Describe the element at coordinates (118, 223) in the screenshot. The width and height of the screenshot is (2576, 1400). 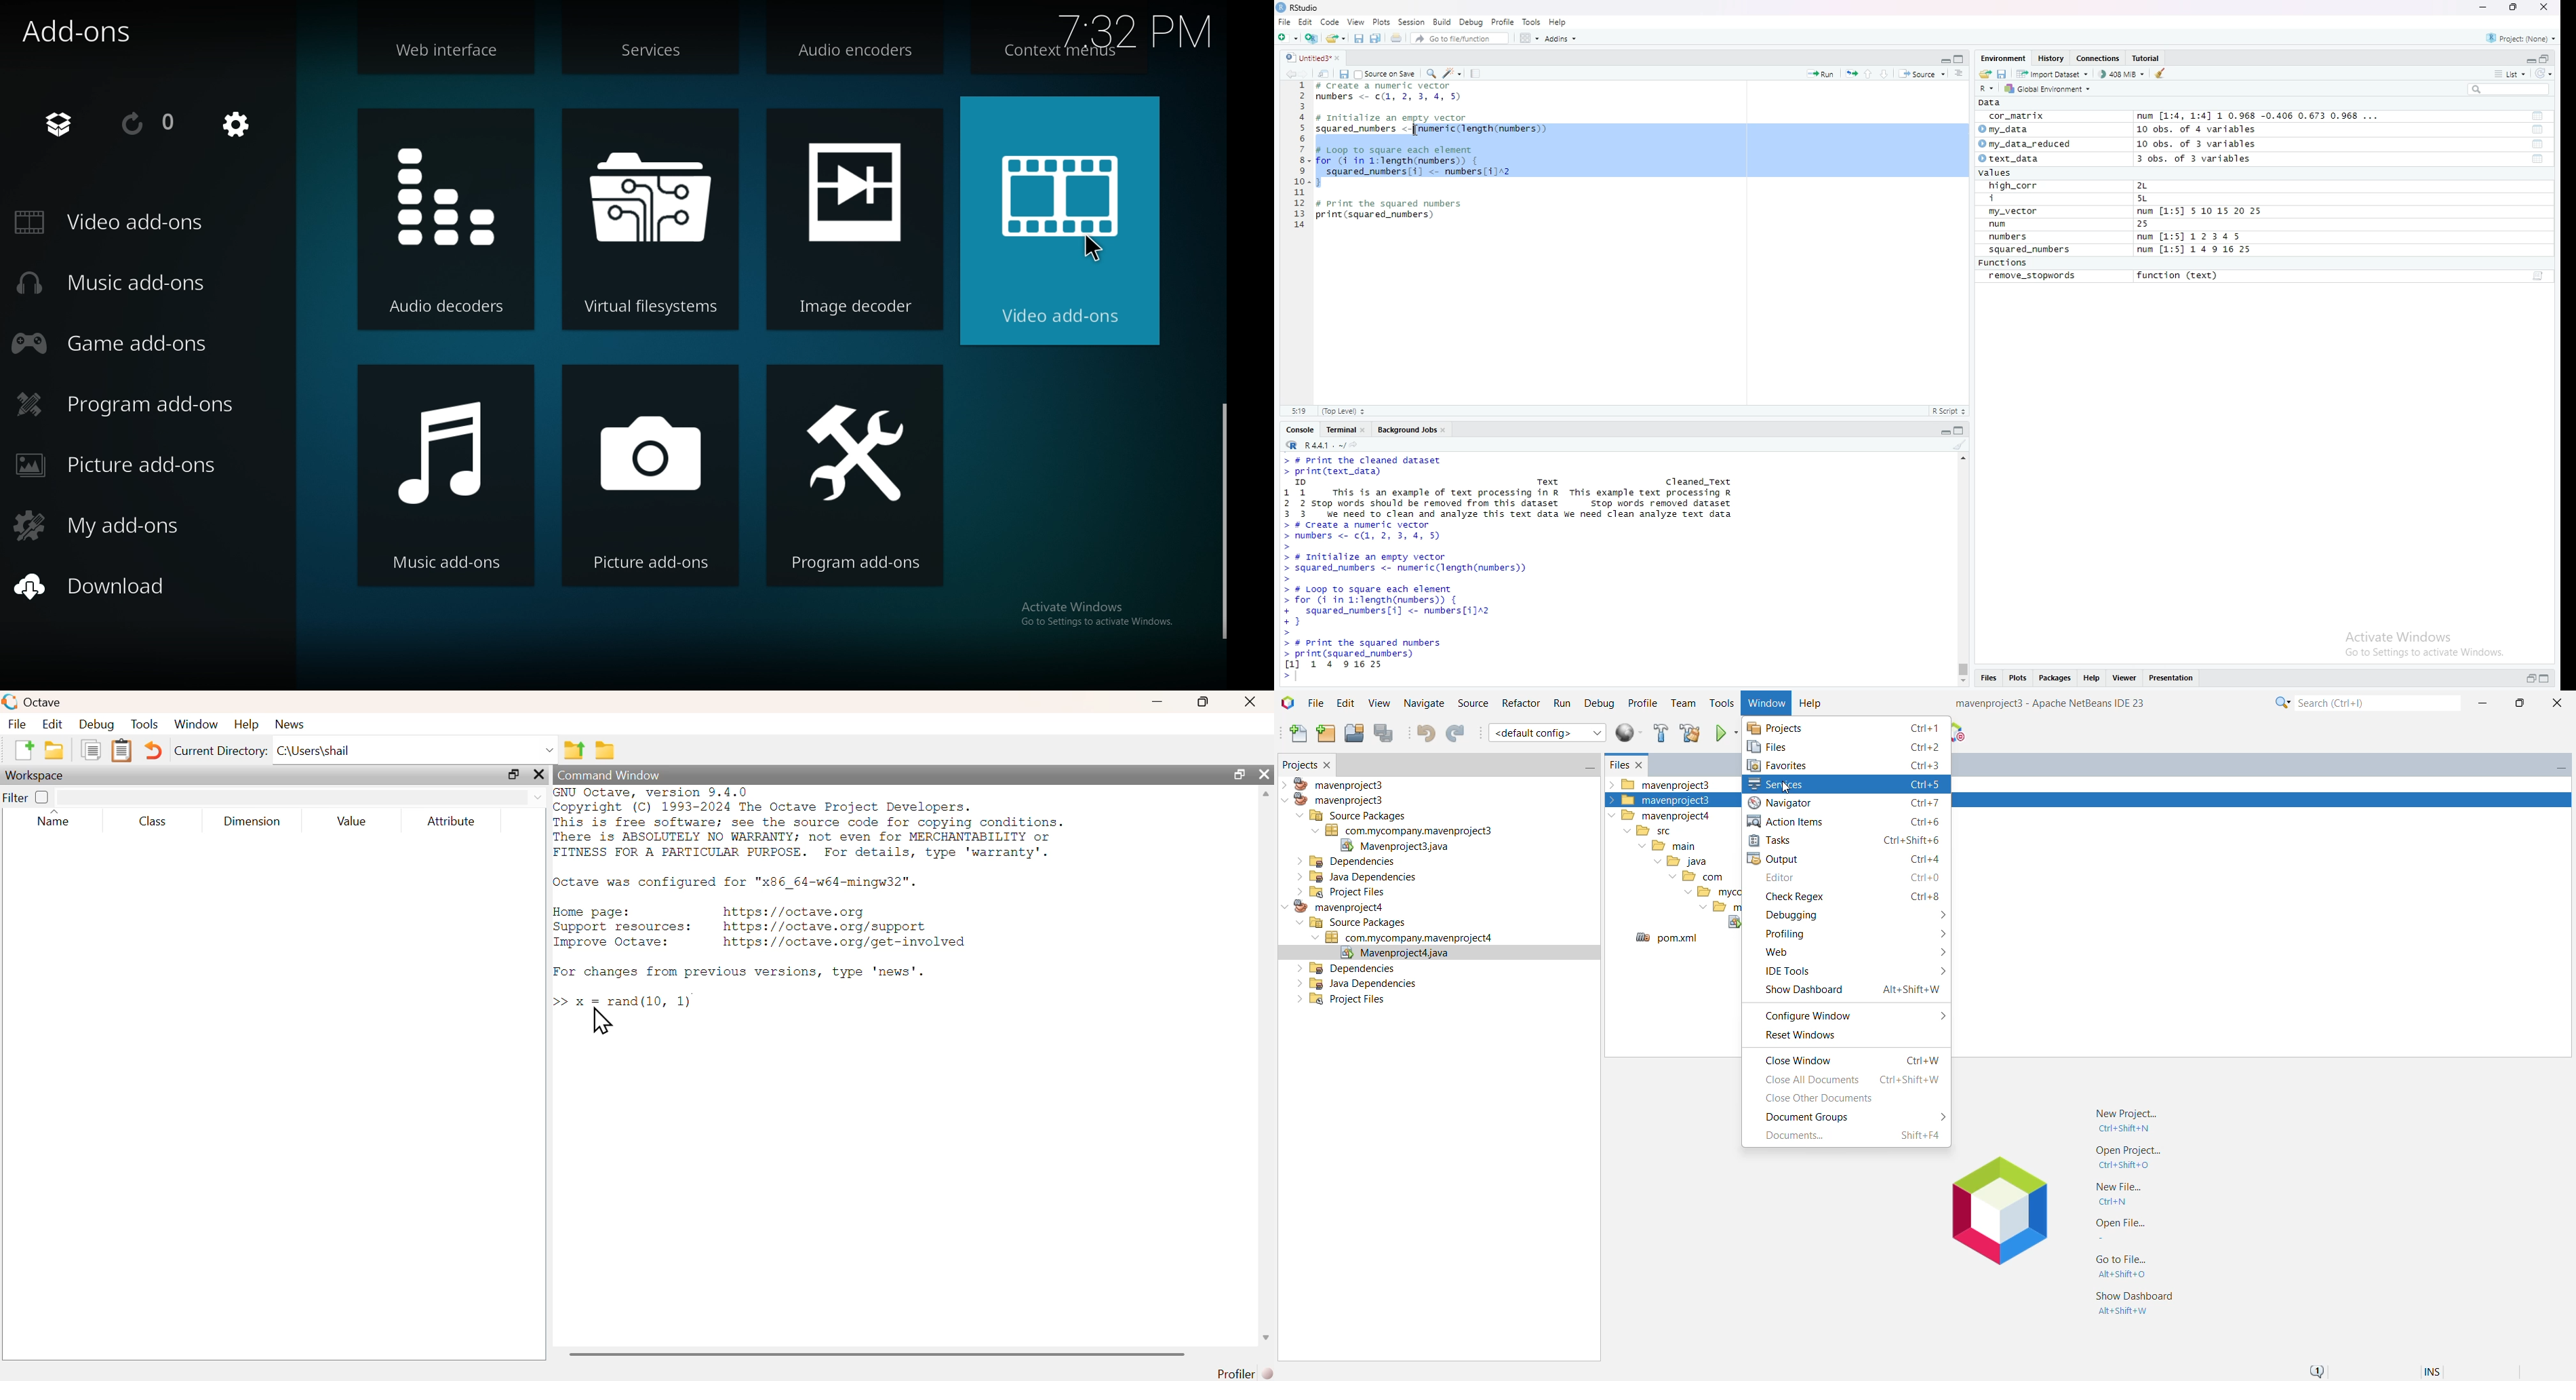
I see `video add ons` at that location.